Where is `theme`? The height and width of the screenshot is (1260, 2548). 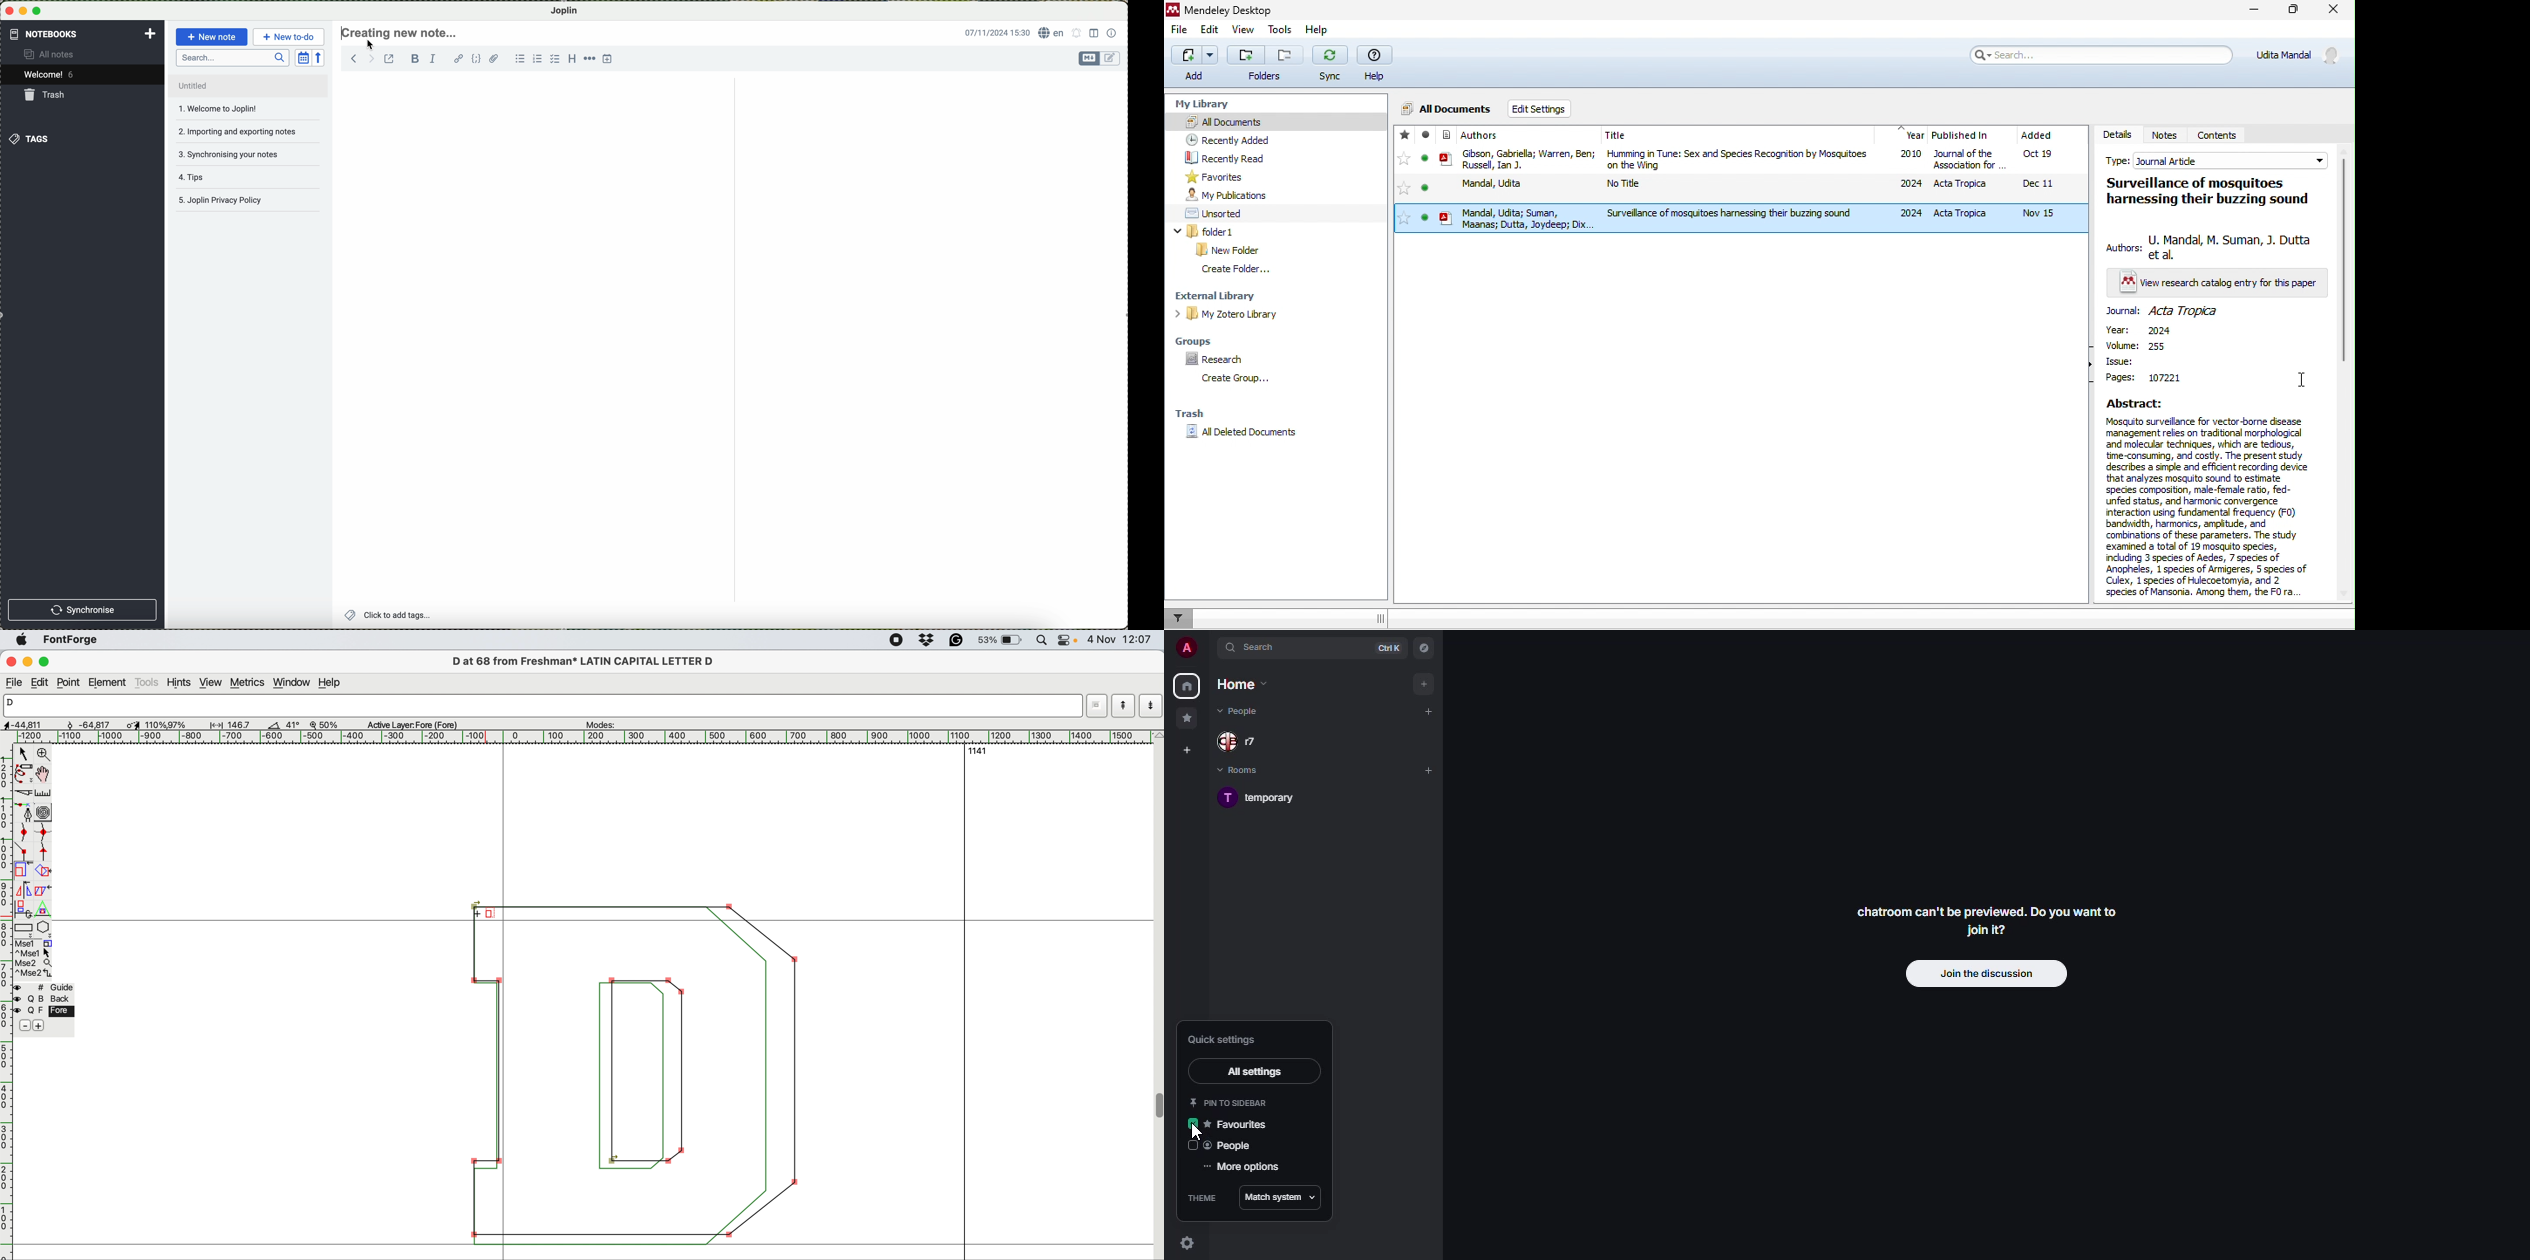
theme is located at coordinates (1201, 1198).